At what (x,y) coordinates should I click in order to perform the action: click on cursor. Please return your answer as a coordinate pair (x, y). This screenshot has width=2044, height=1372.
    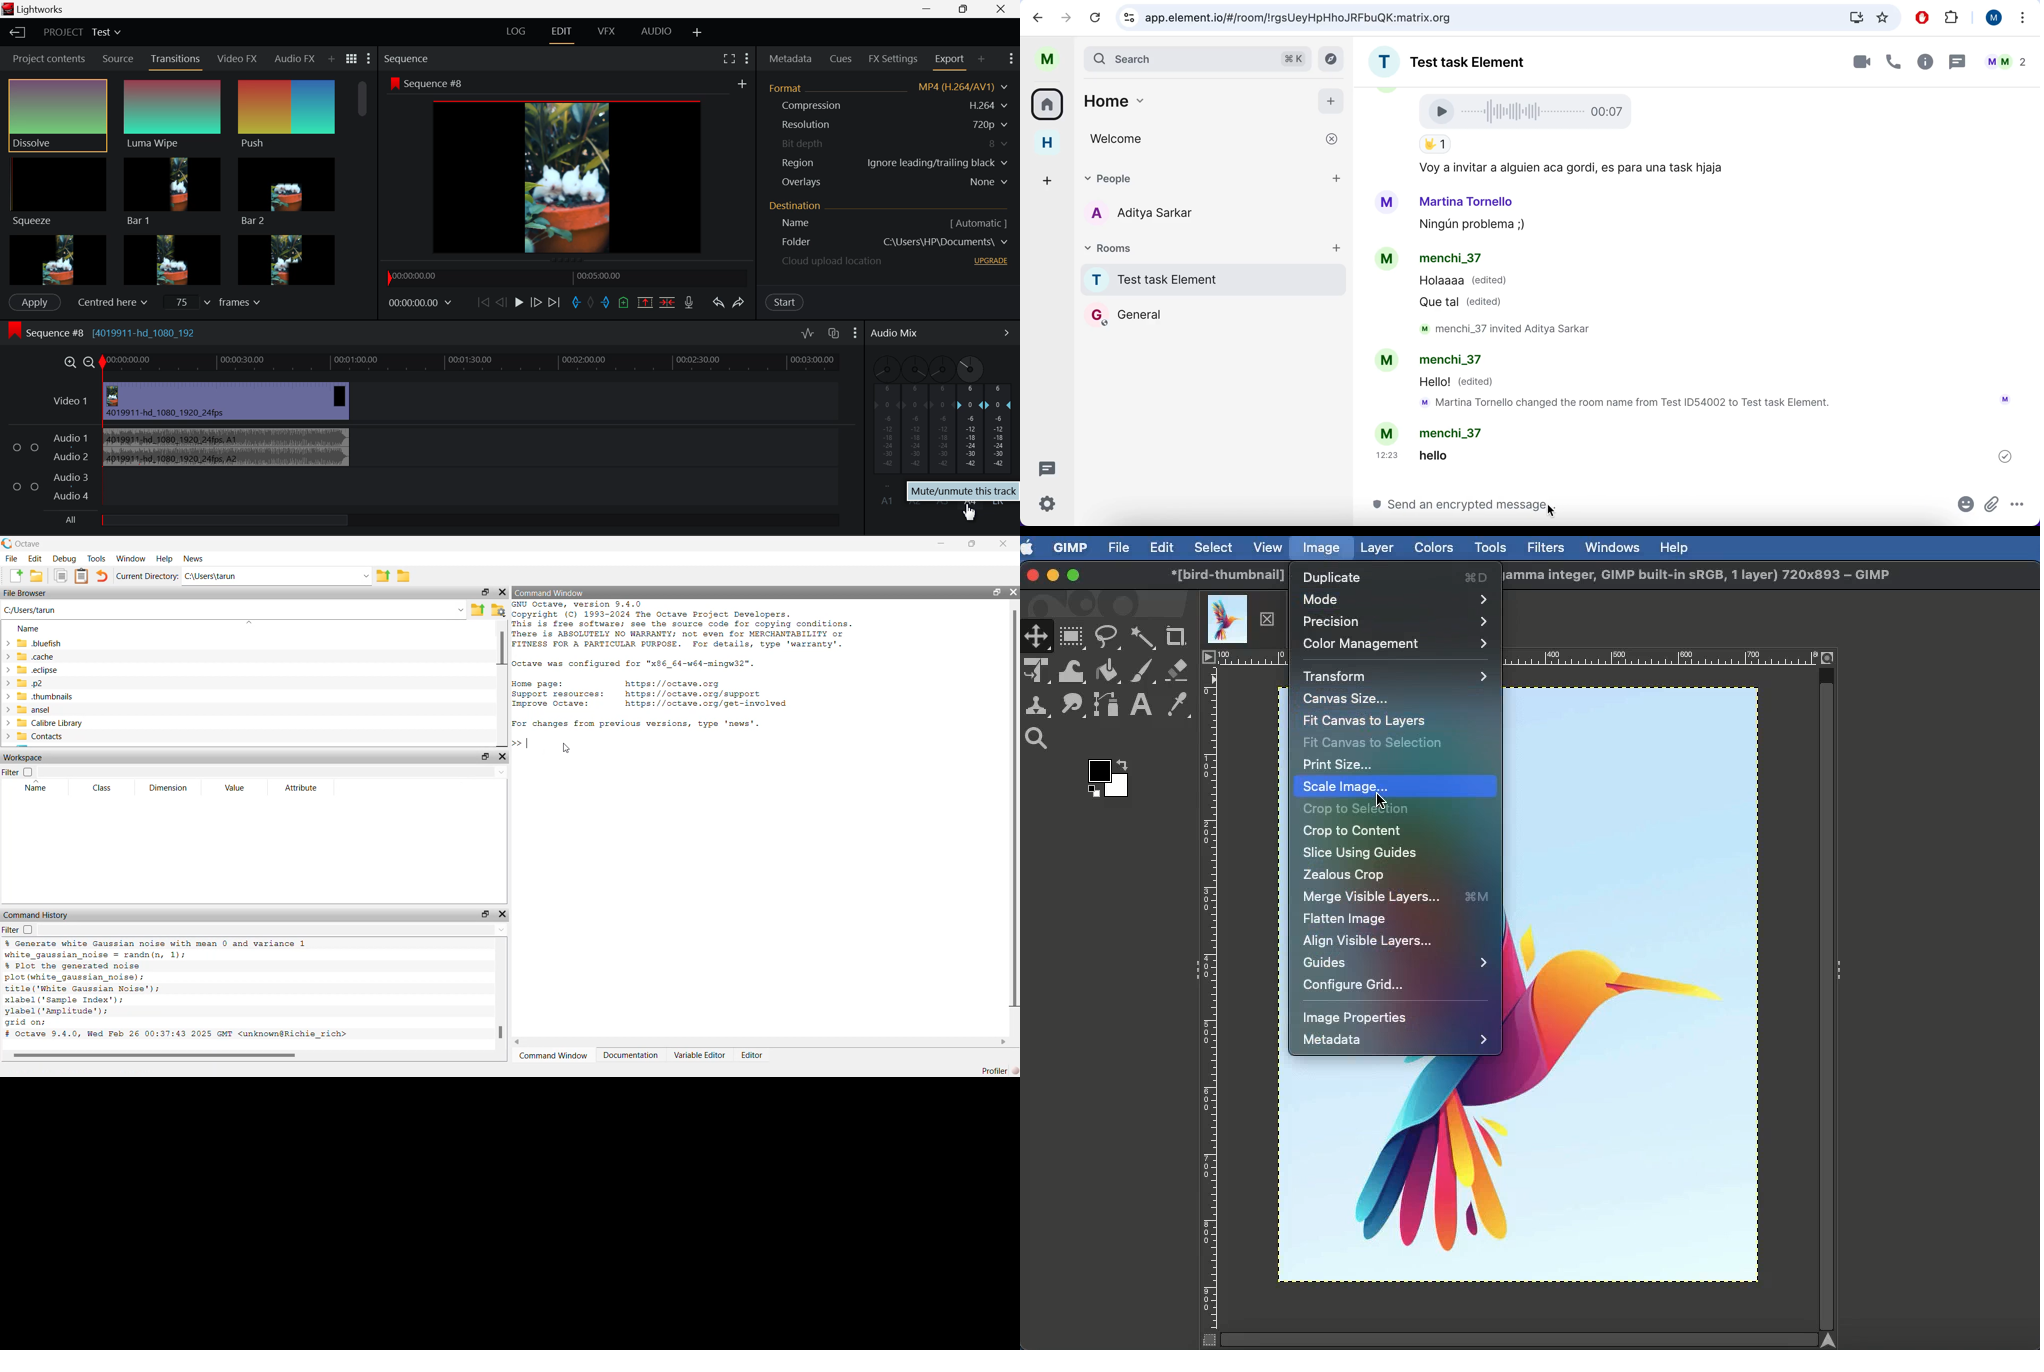
    Looking at the image, I should click on (1559, 510).